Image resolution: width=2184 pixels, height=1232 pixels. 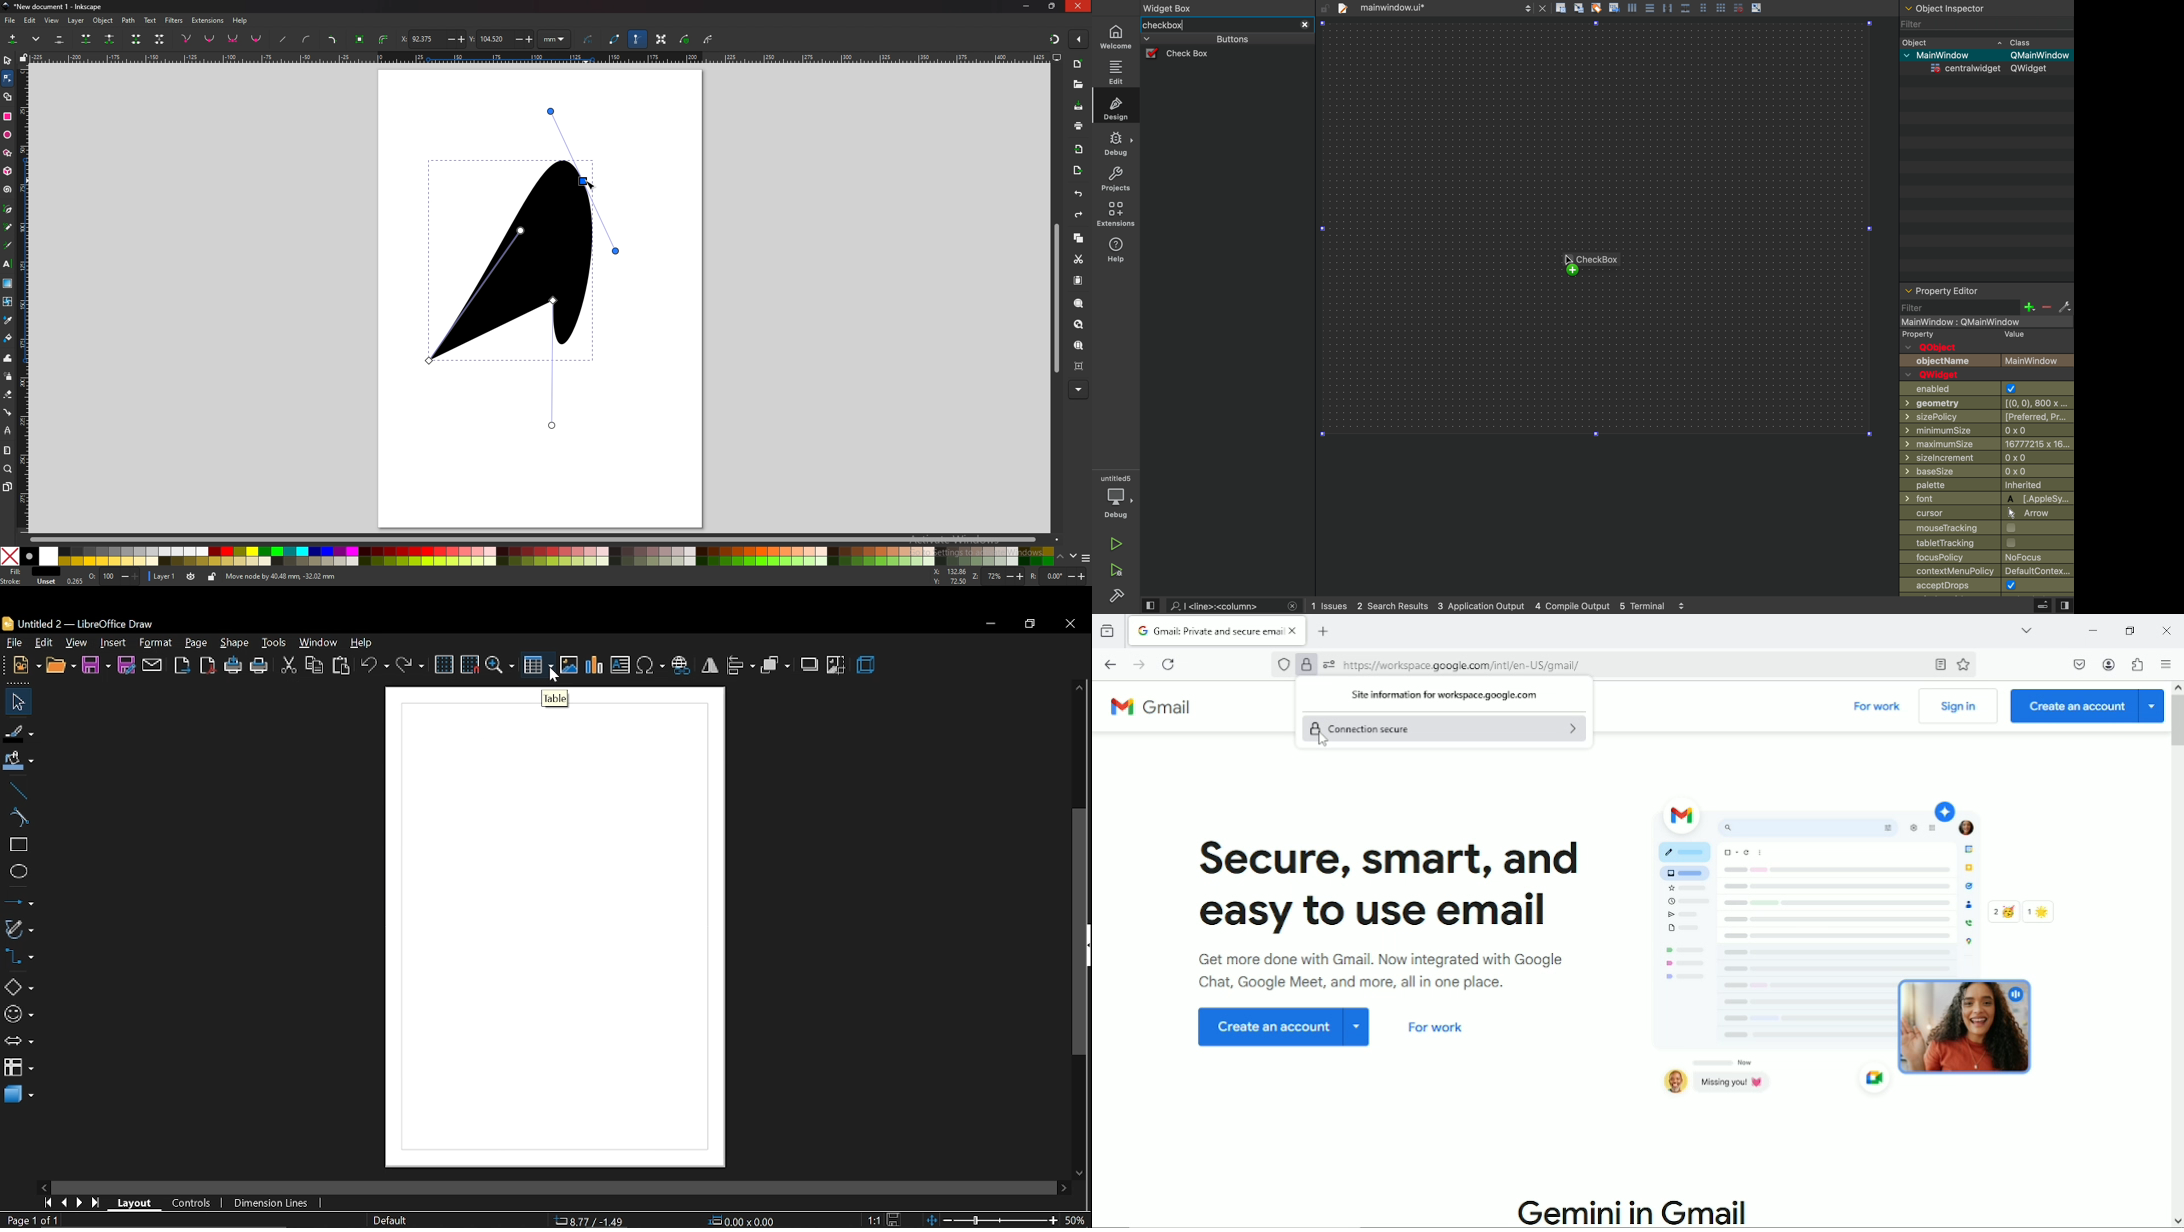 What do you see at coordinates (1528, 7) in the screenshot?
I see `next/back` at bounding box center [1528, 7].